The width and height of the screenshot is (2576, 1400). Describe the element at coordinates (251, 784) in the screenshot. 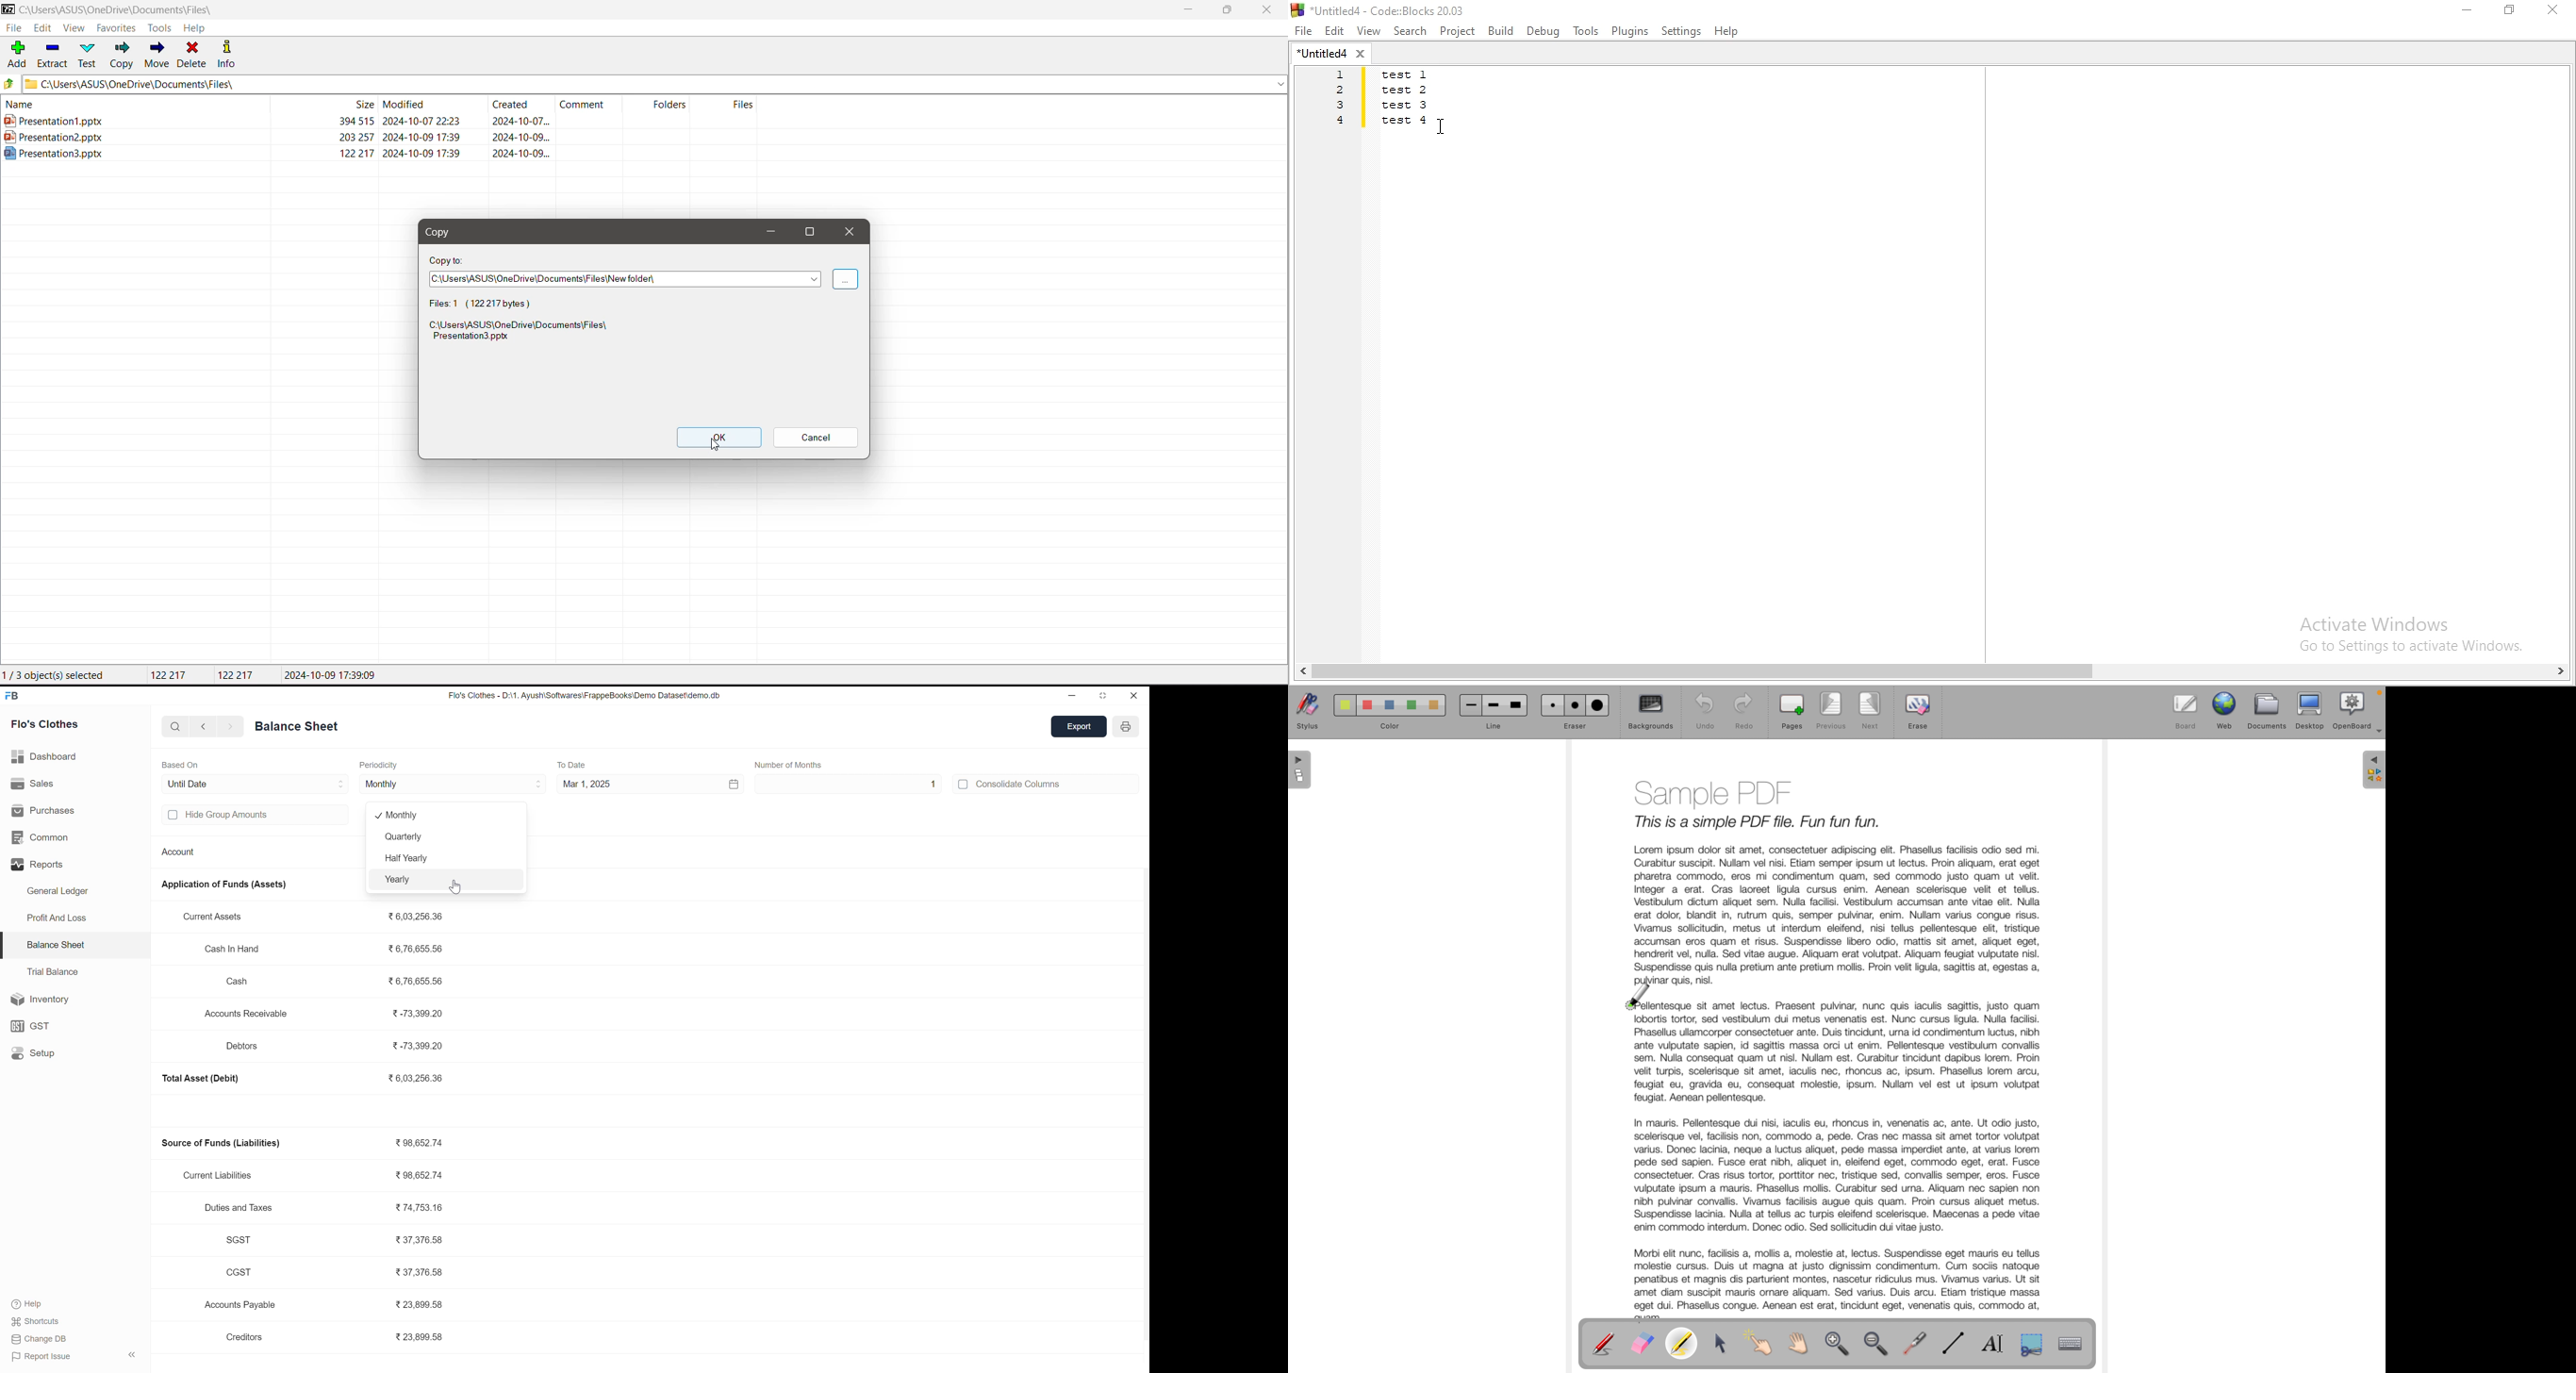

I see `Until Date` at that location.